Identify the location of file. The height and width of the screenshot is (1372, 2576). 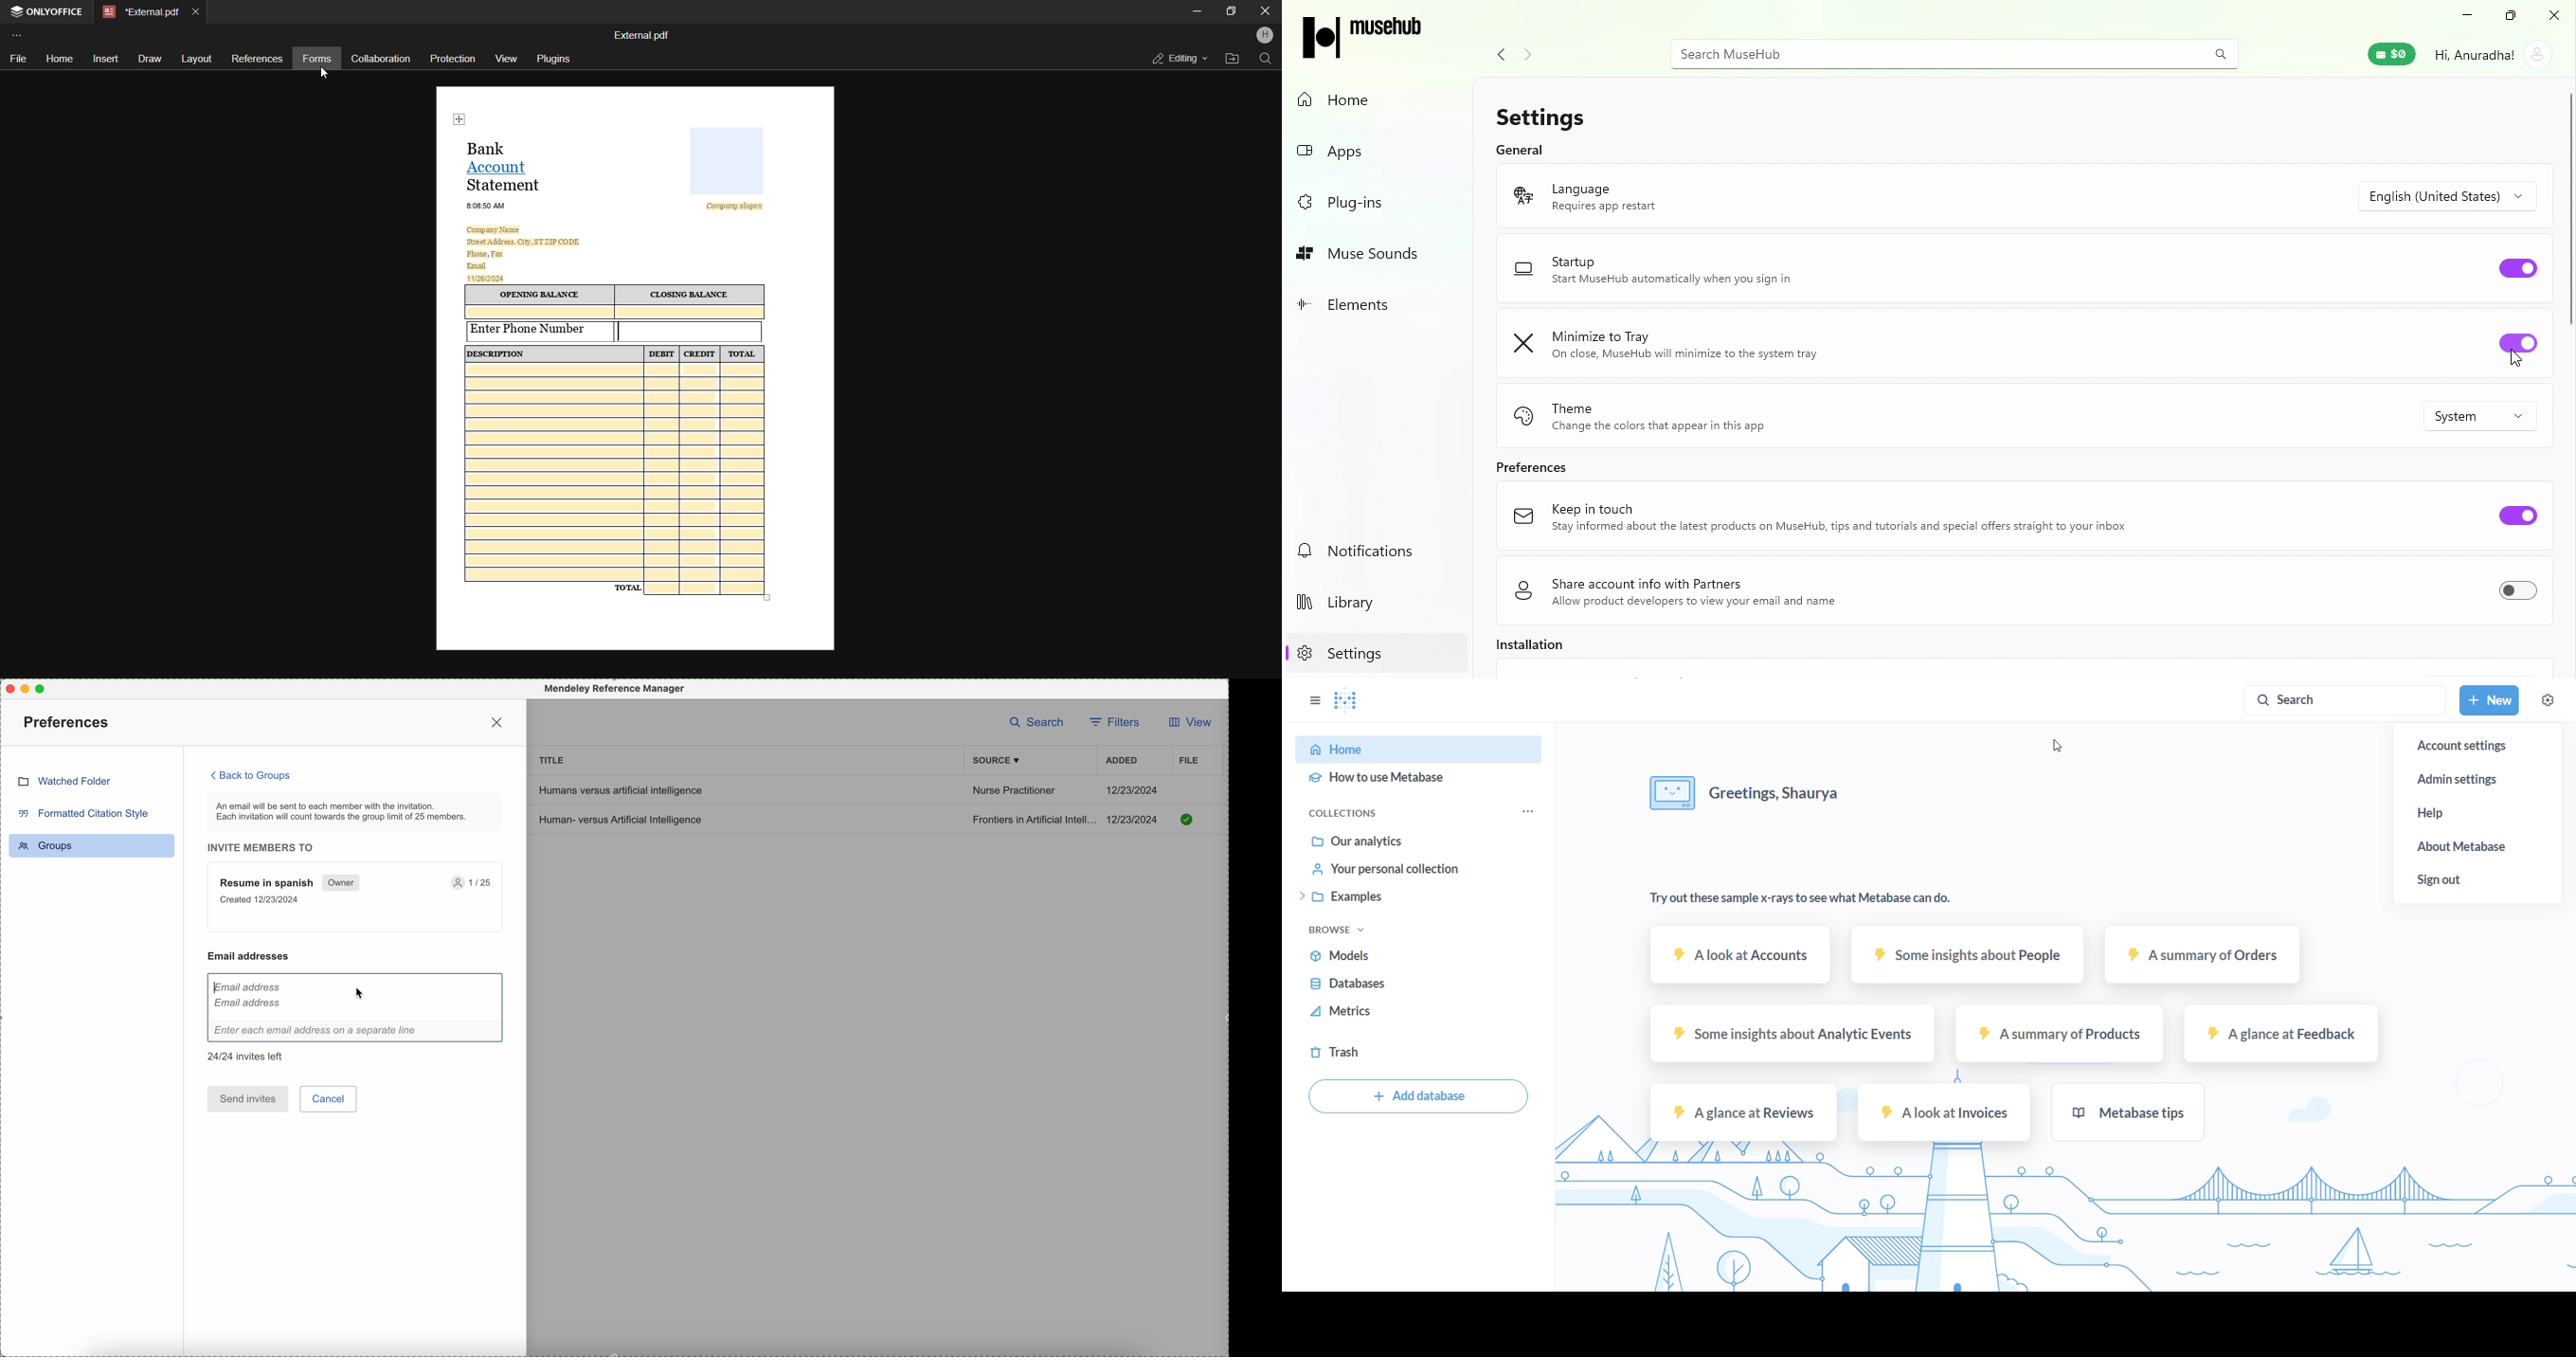
(1188, 760).